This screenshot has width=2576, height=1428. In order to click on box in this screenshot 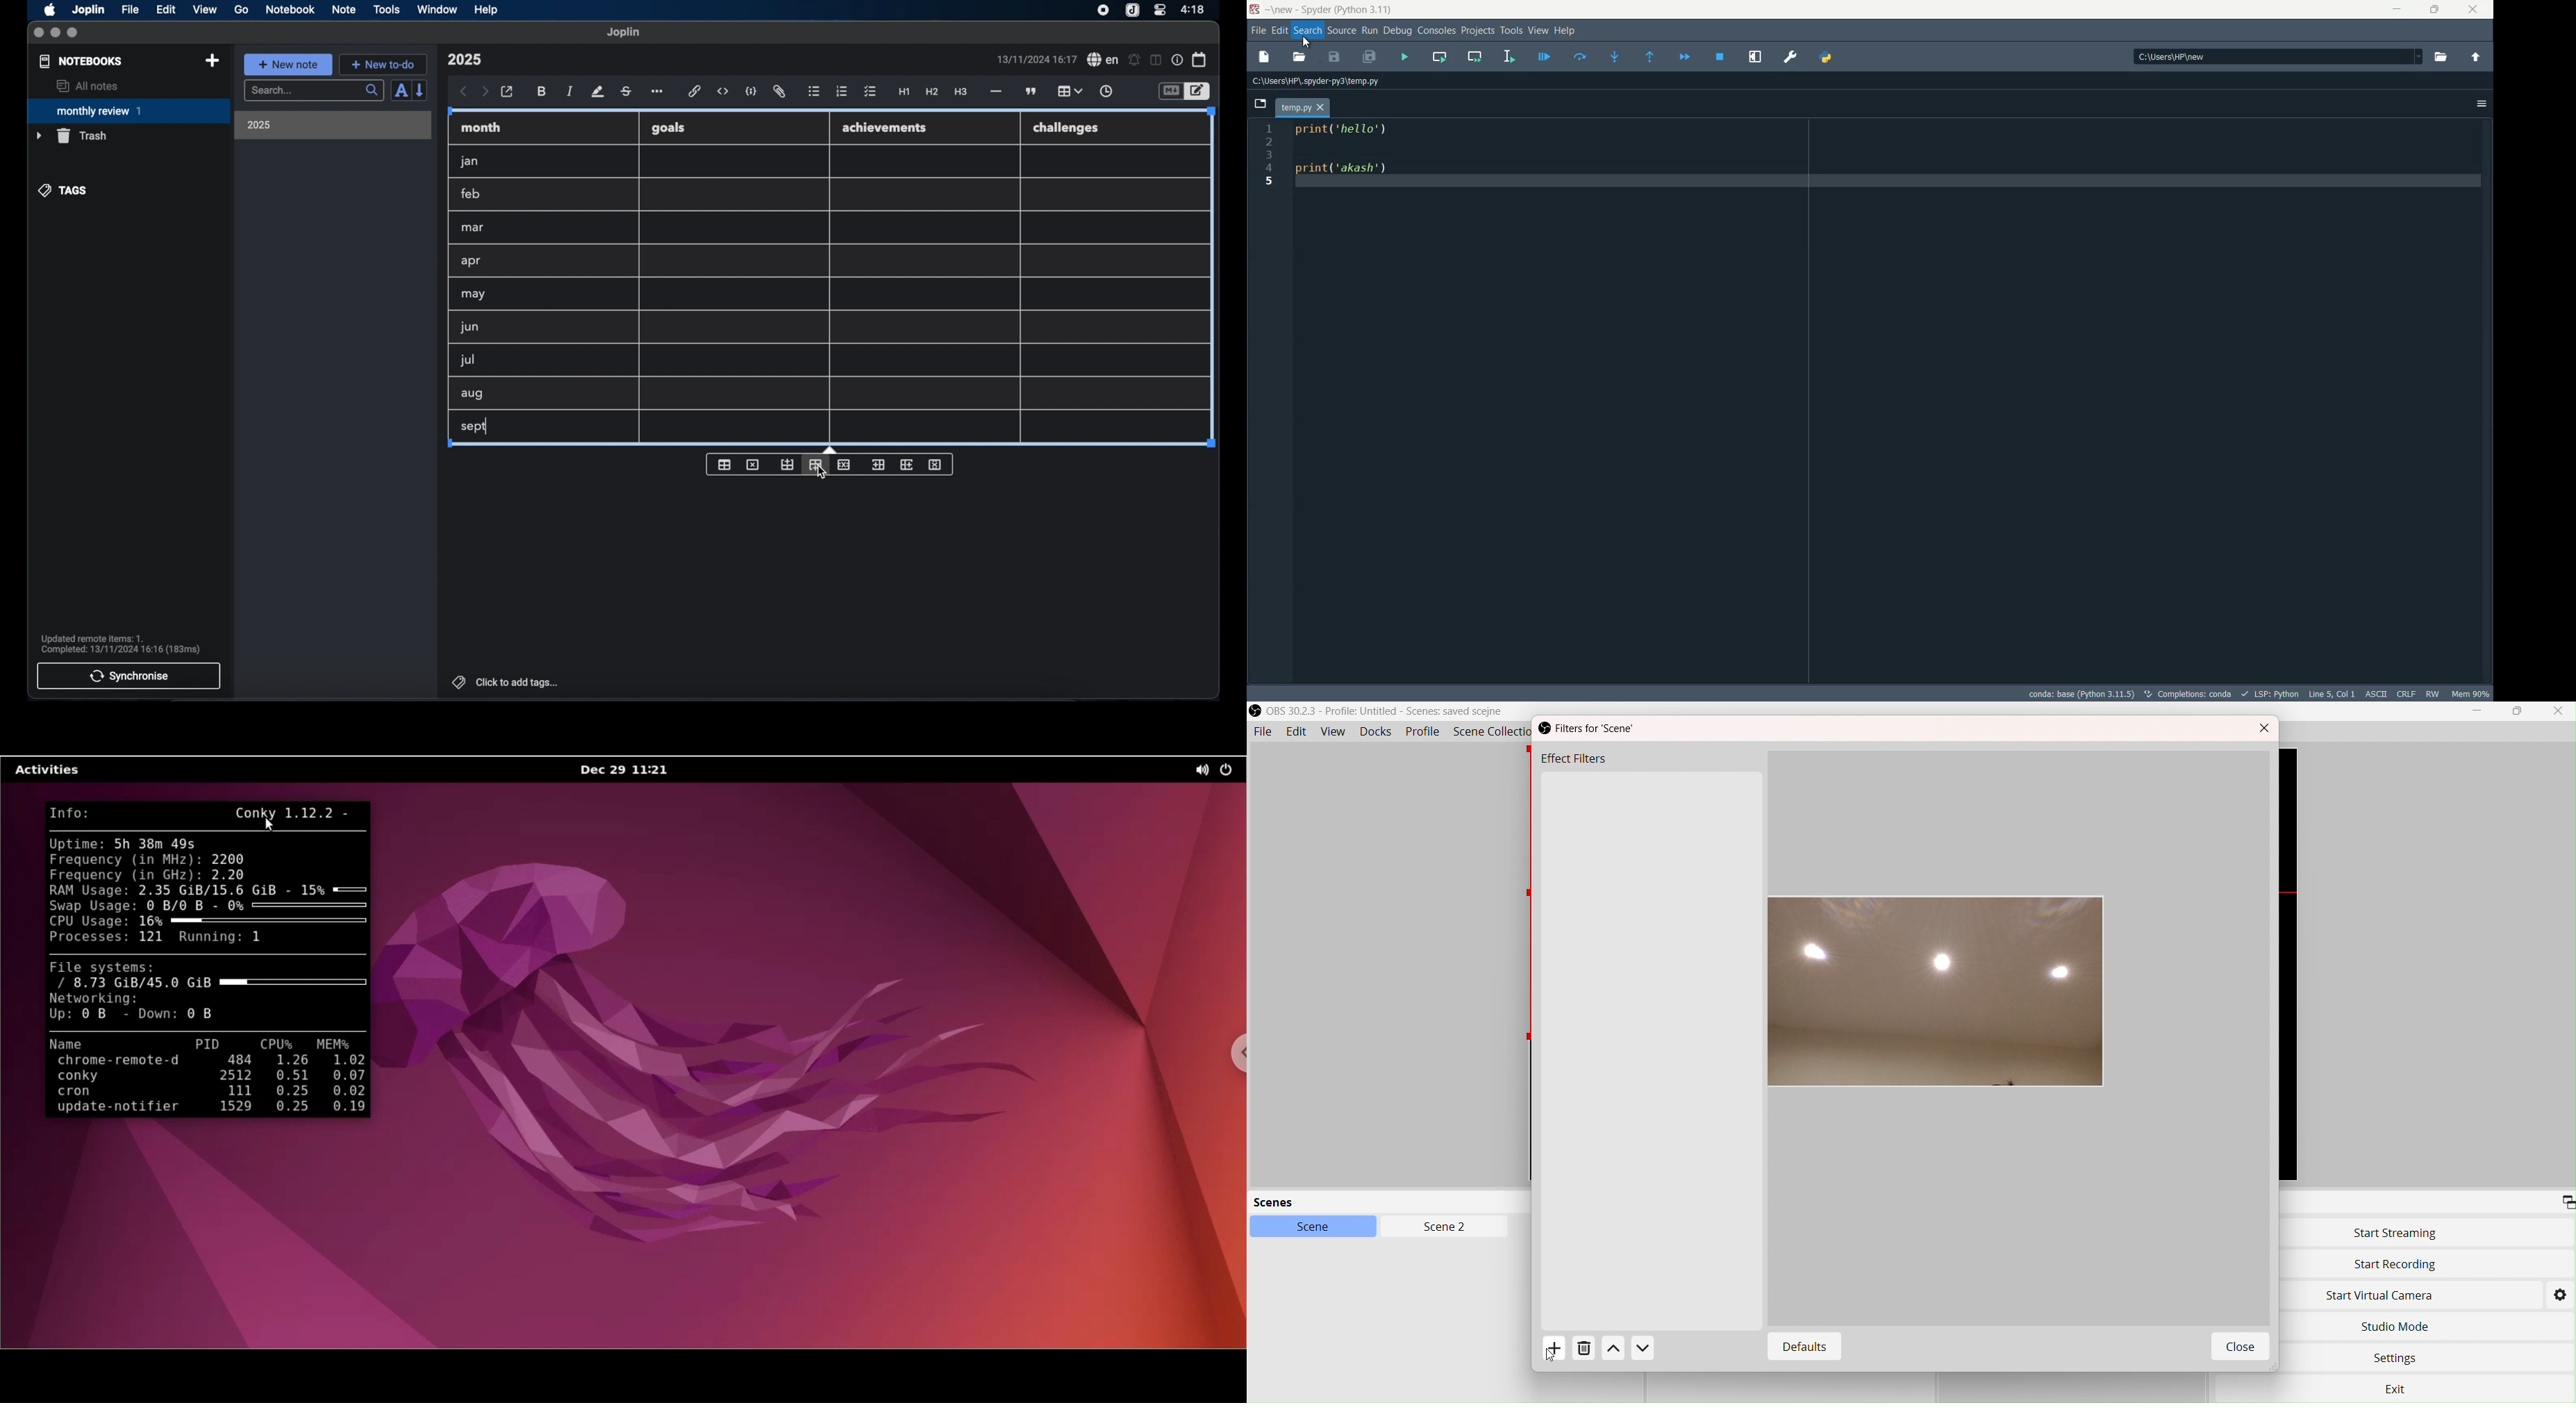, I will do `click(2520, 712)`.